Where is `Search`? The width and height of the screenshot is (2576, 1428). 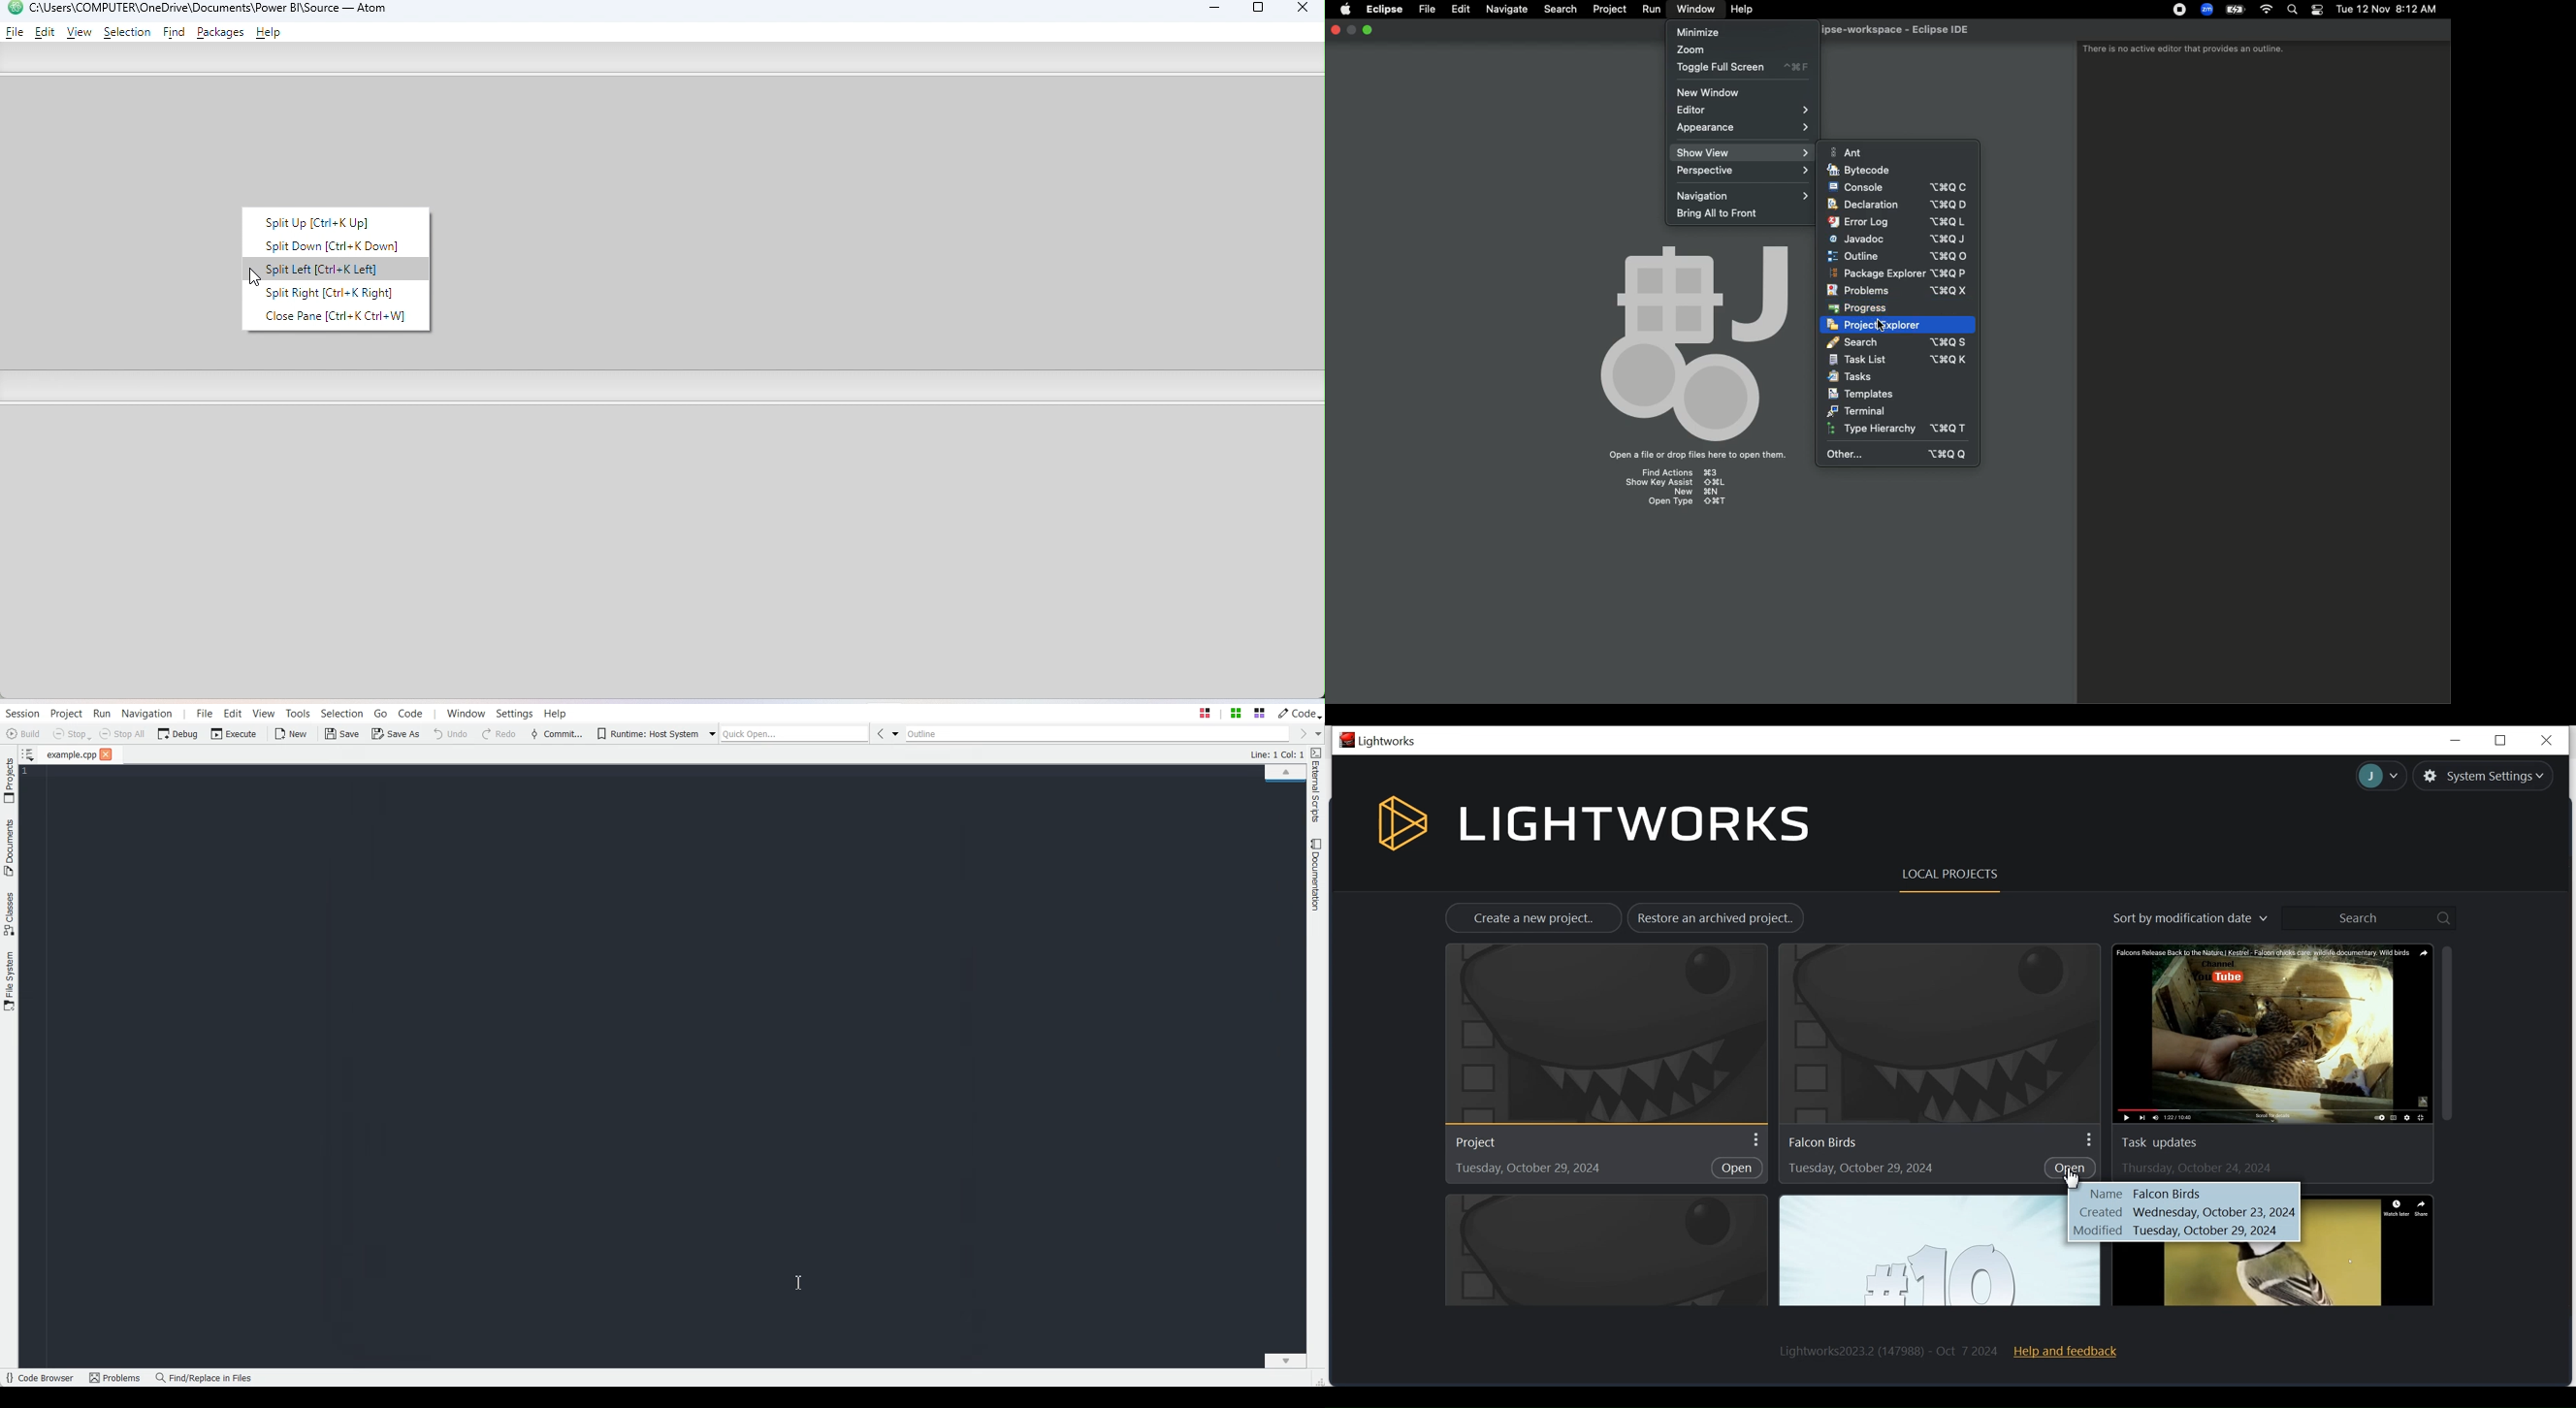
Search is located at coordinates (2294, 10).